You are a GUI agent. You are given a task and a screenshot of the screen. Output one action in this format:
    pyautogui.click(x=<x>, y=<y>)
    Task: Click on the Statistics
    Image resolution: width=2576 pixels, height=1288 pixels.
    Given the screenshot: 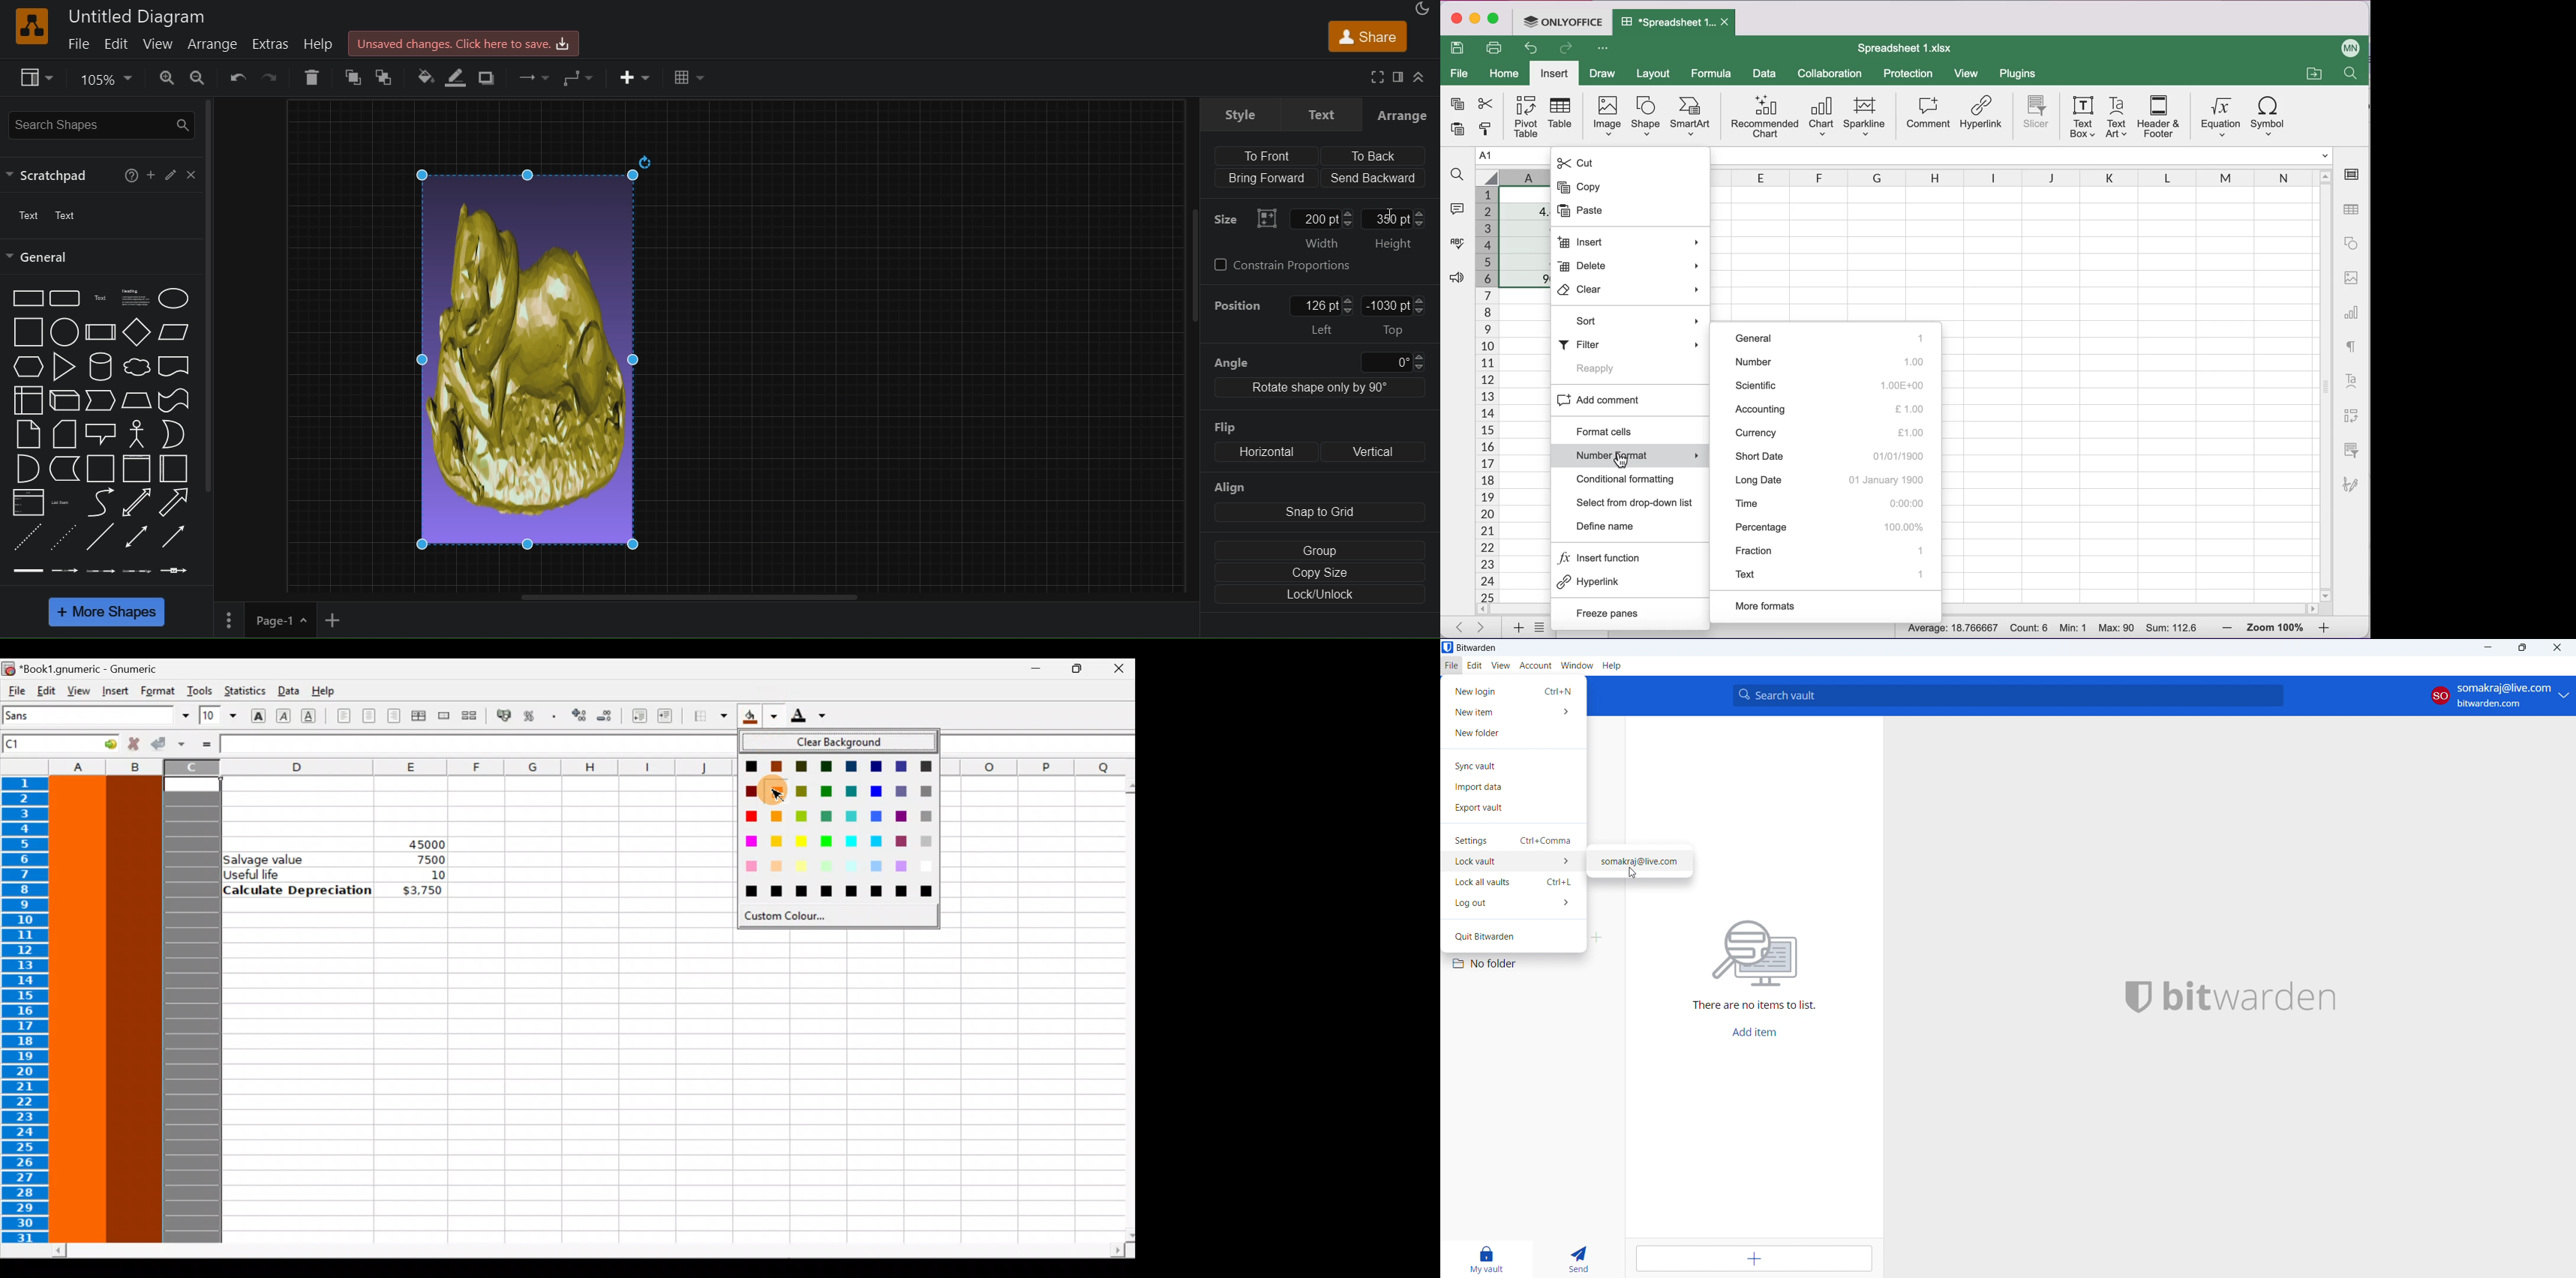 What is the action you would take?
    pyautogui.click(x=244, y=692)
    